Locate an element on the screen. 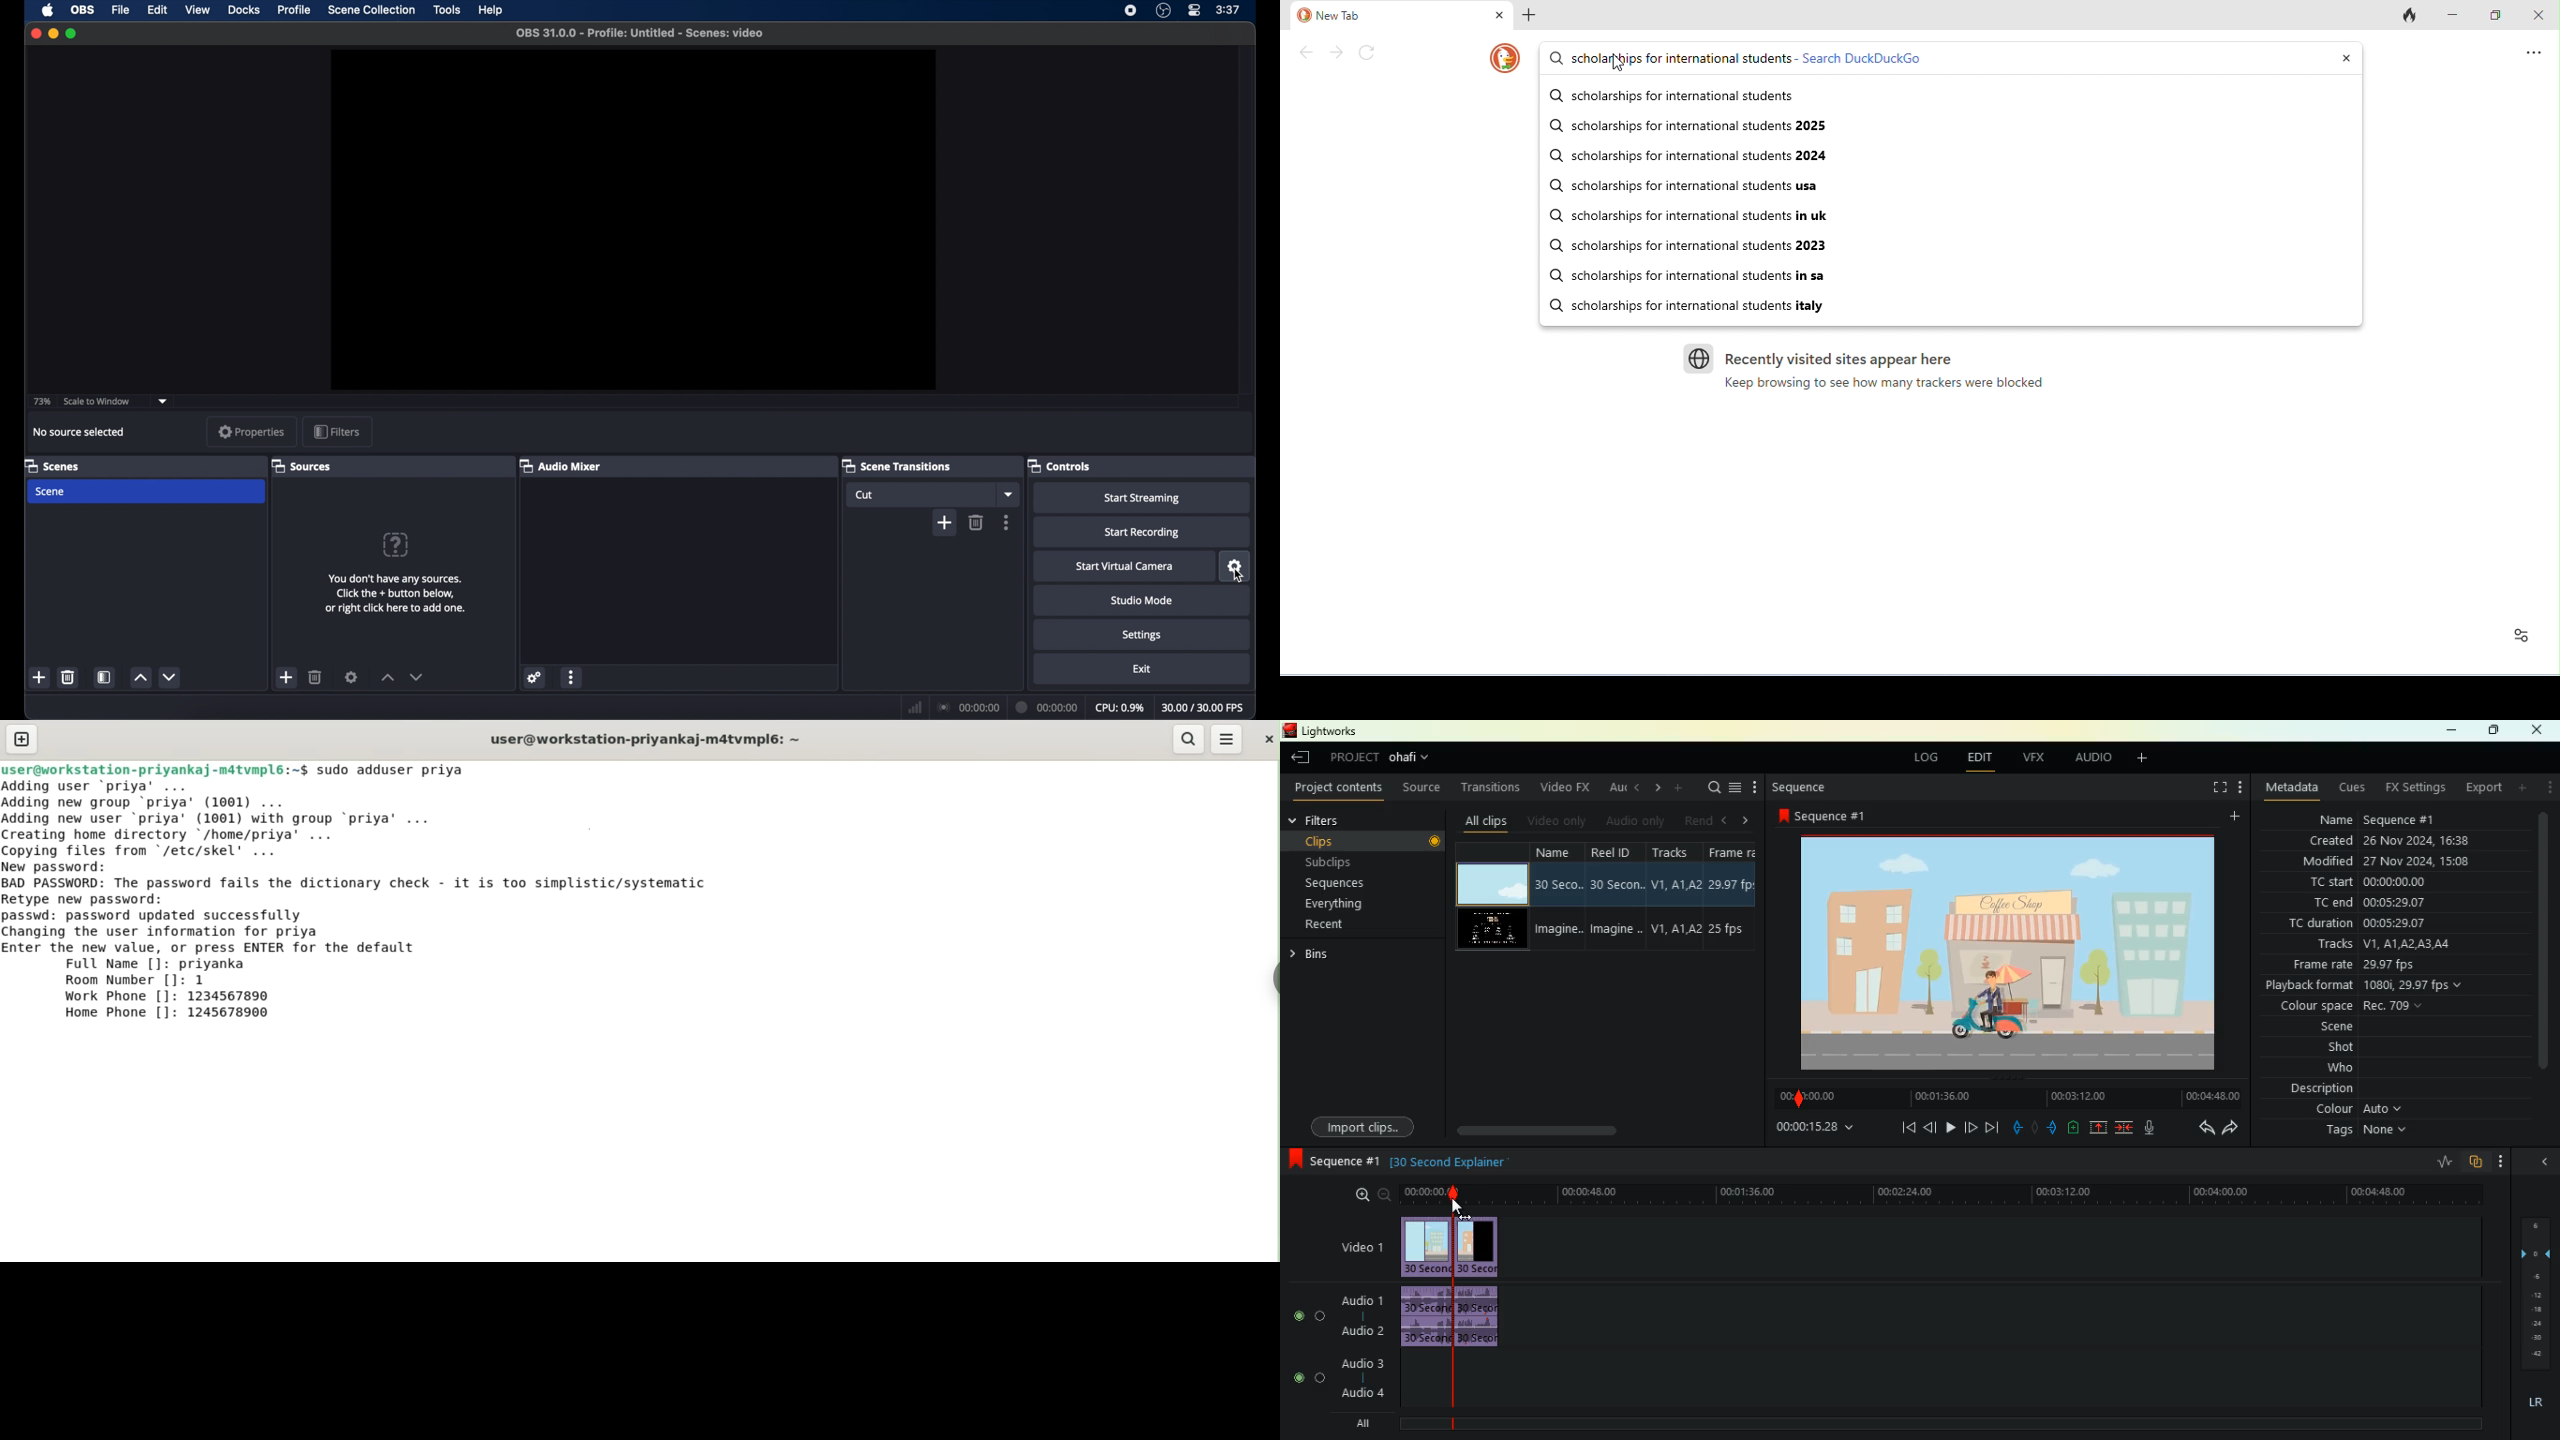 This screenshot has height=1456, width=2576. cpu is located at coordinates (1120, 708).